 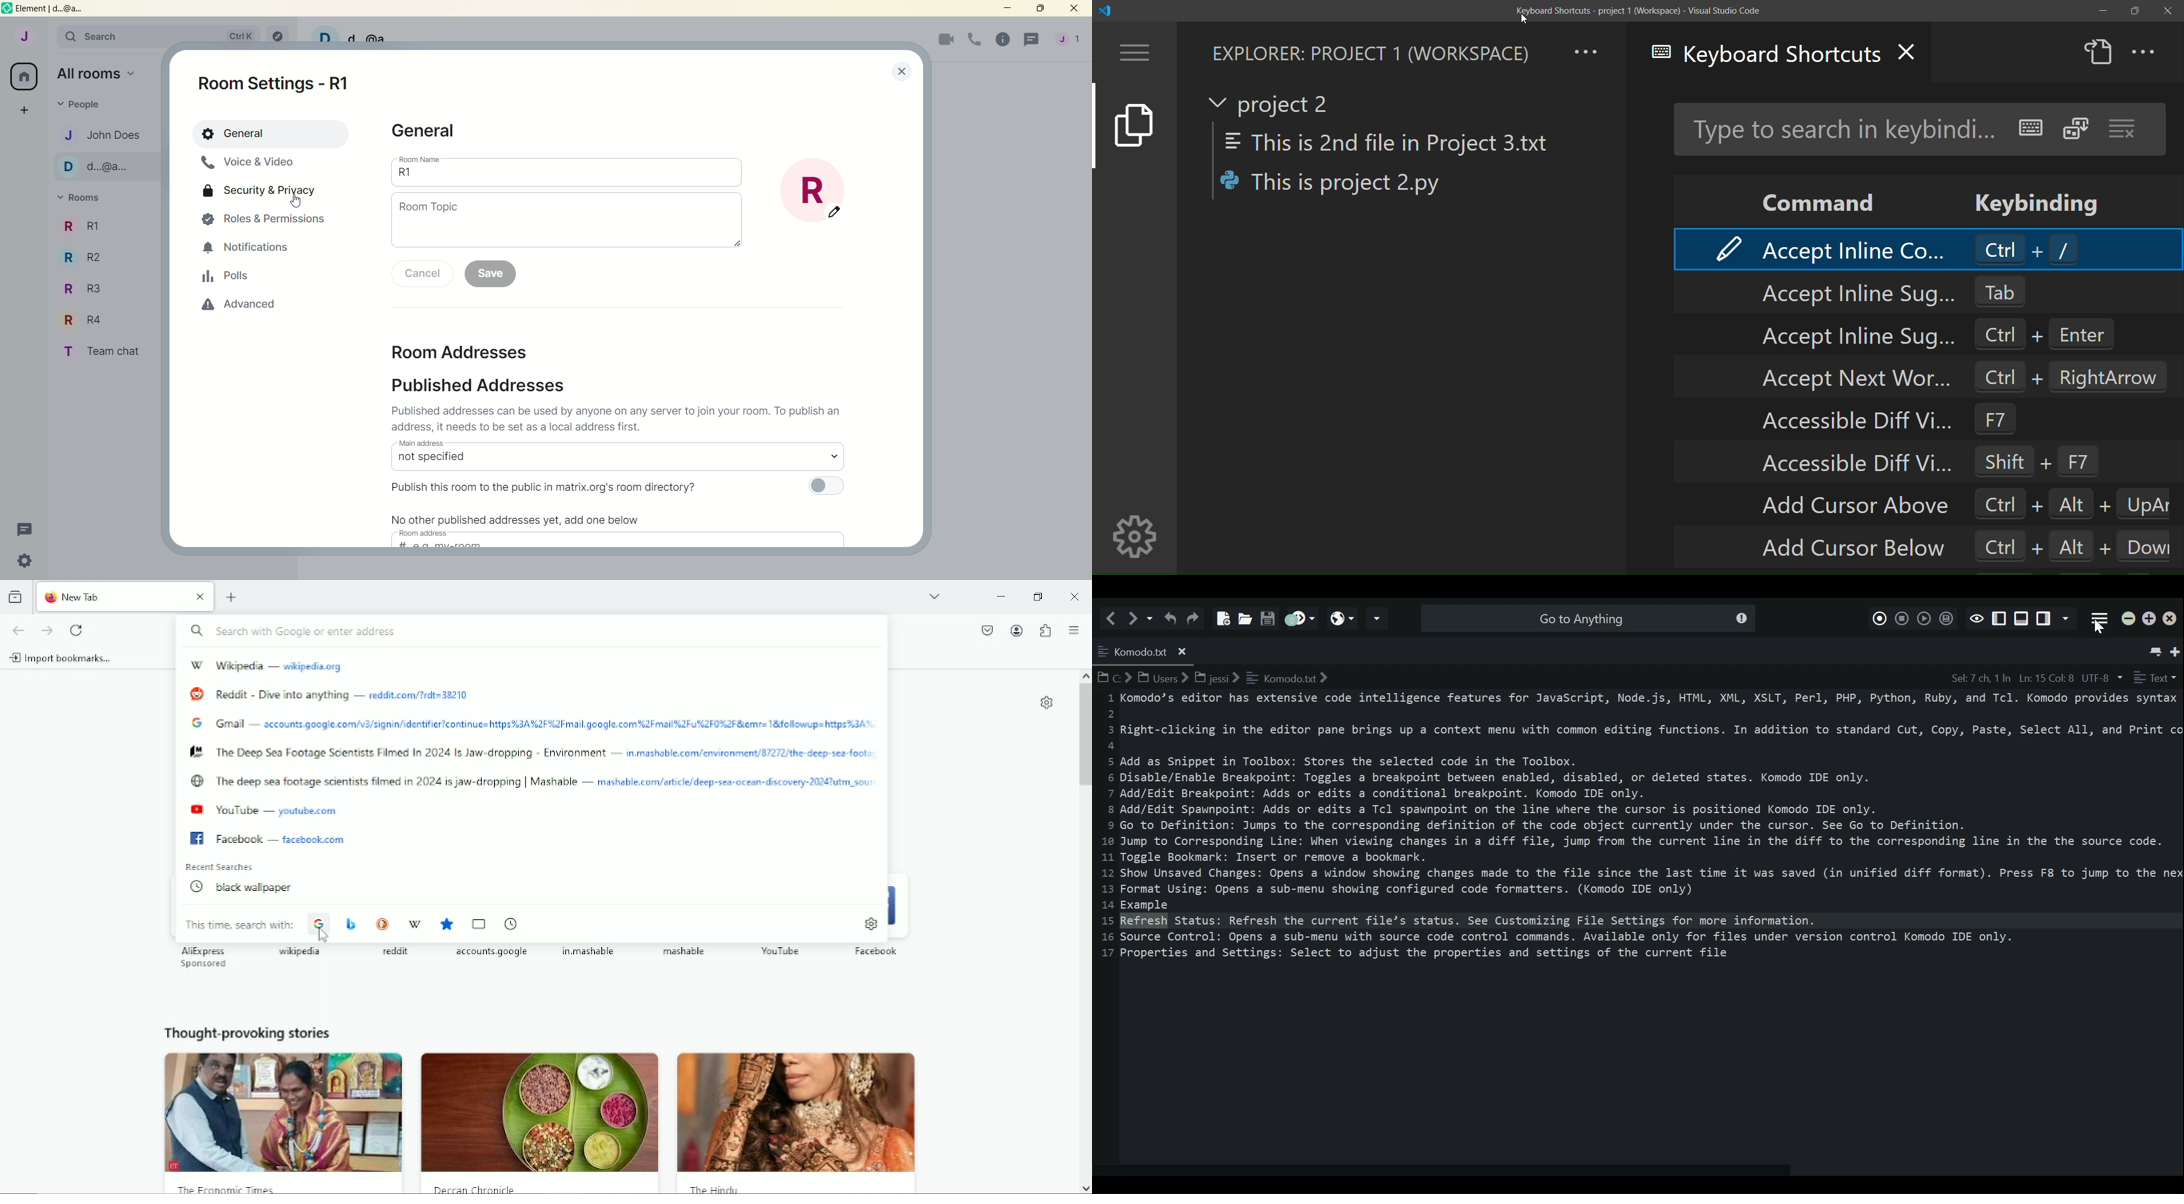 I want to click on reload current tab, so click(x=76, y=630).